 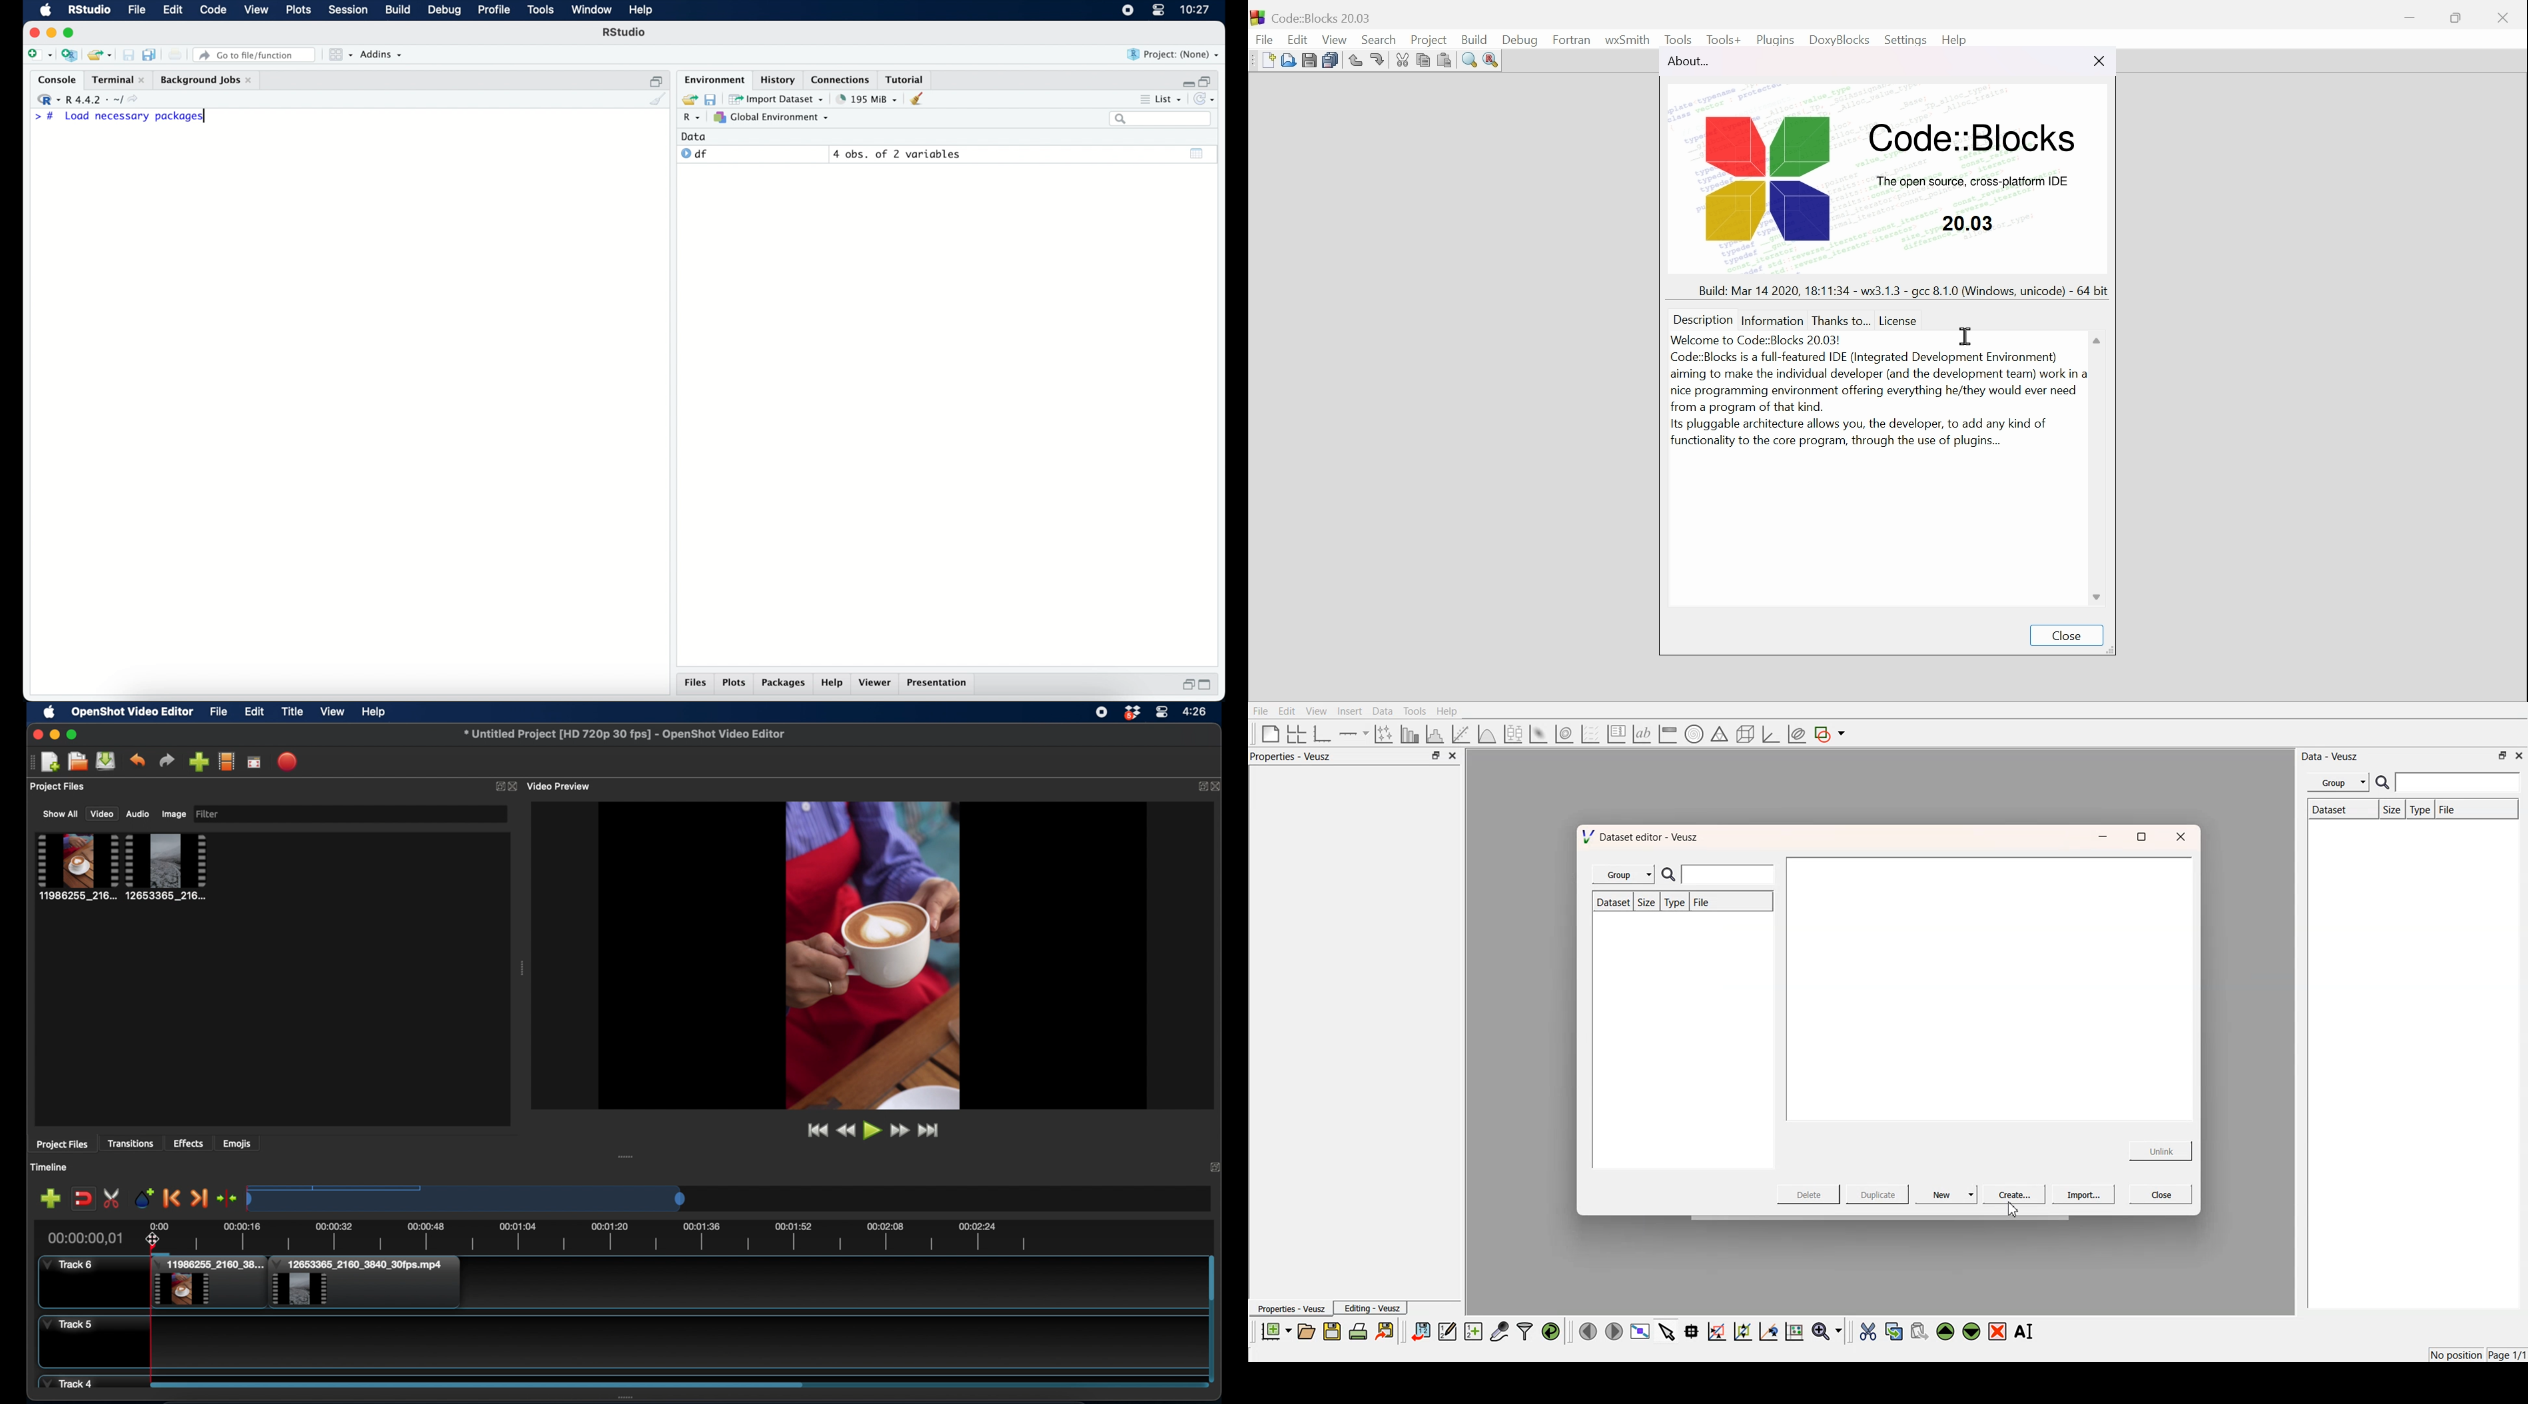 I want to click on arrange graphs, so click(x=1294, y=733).